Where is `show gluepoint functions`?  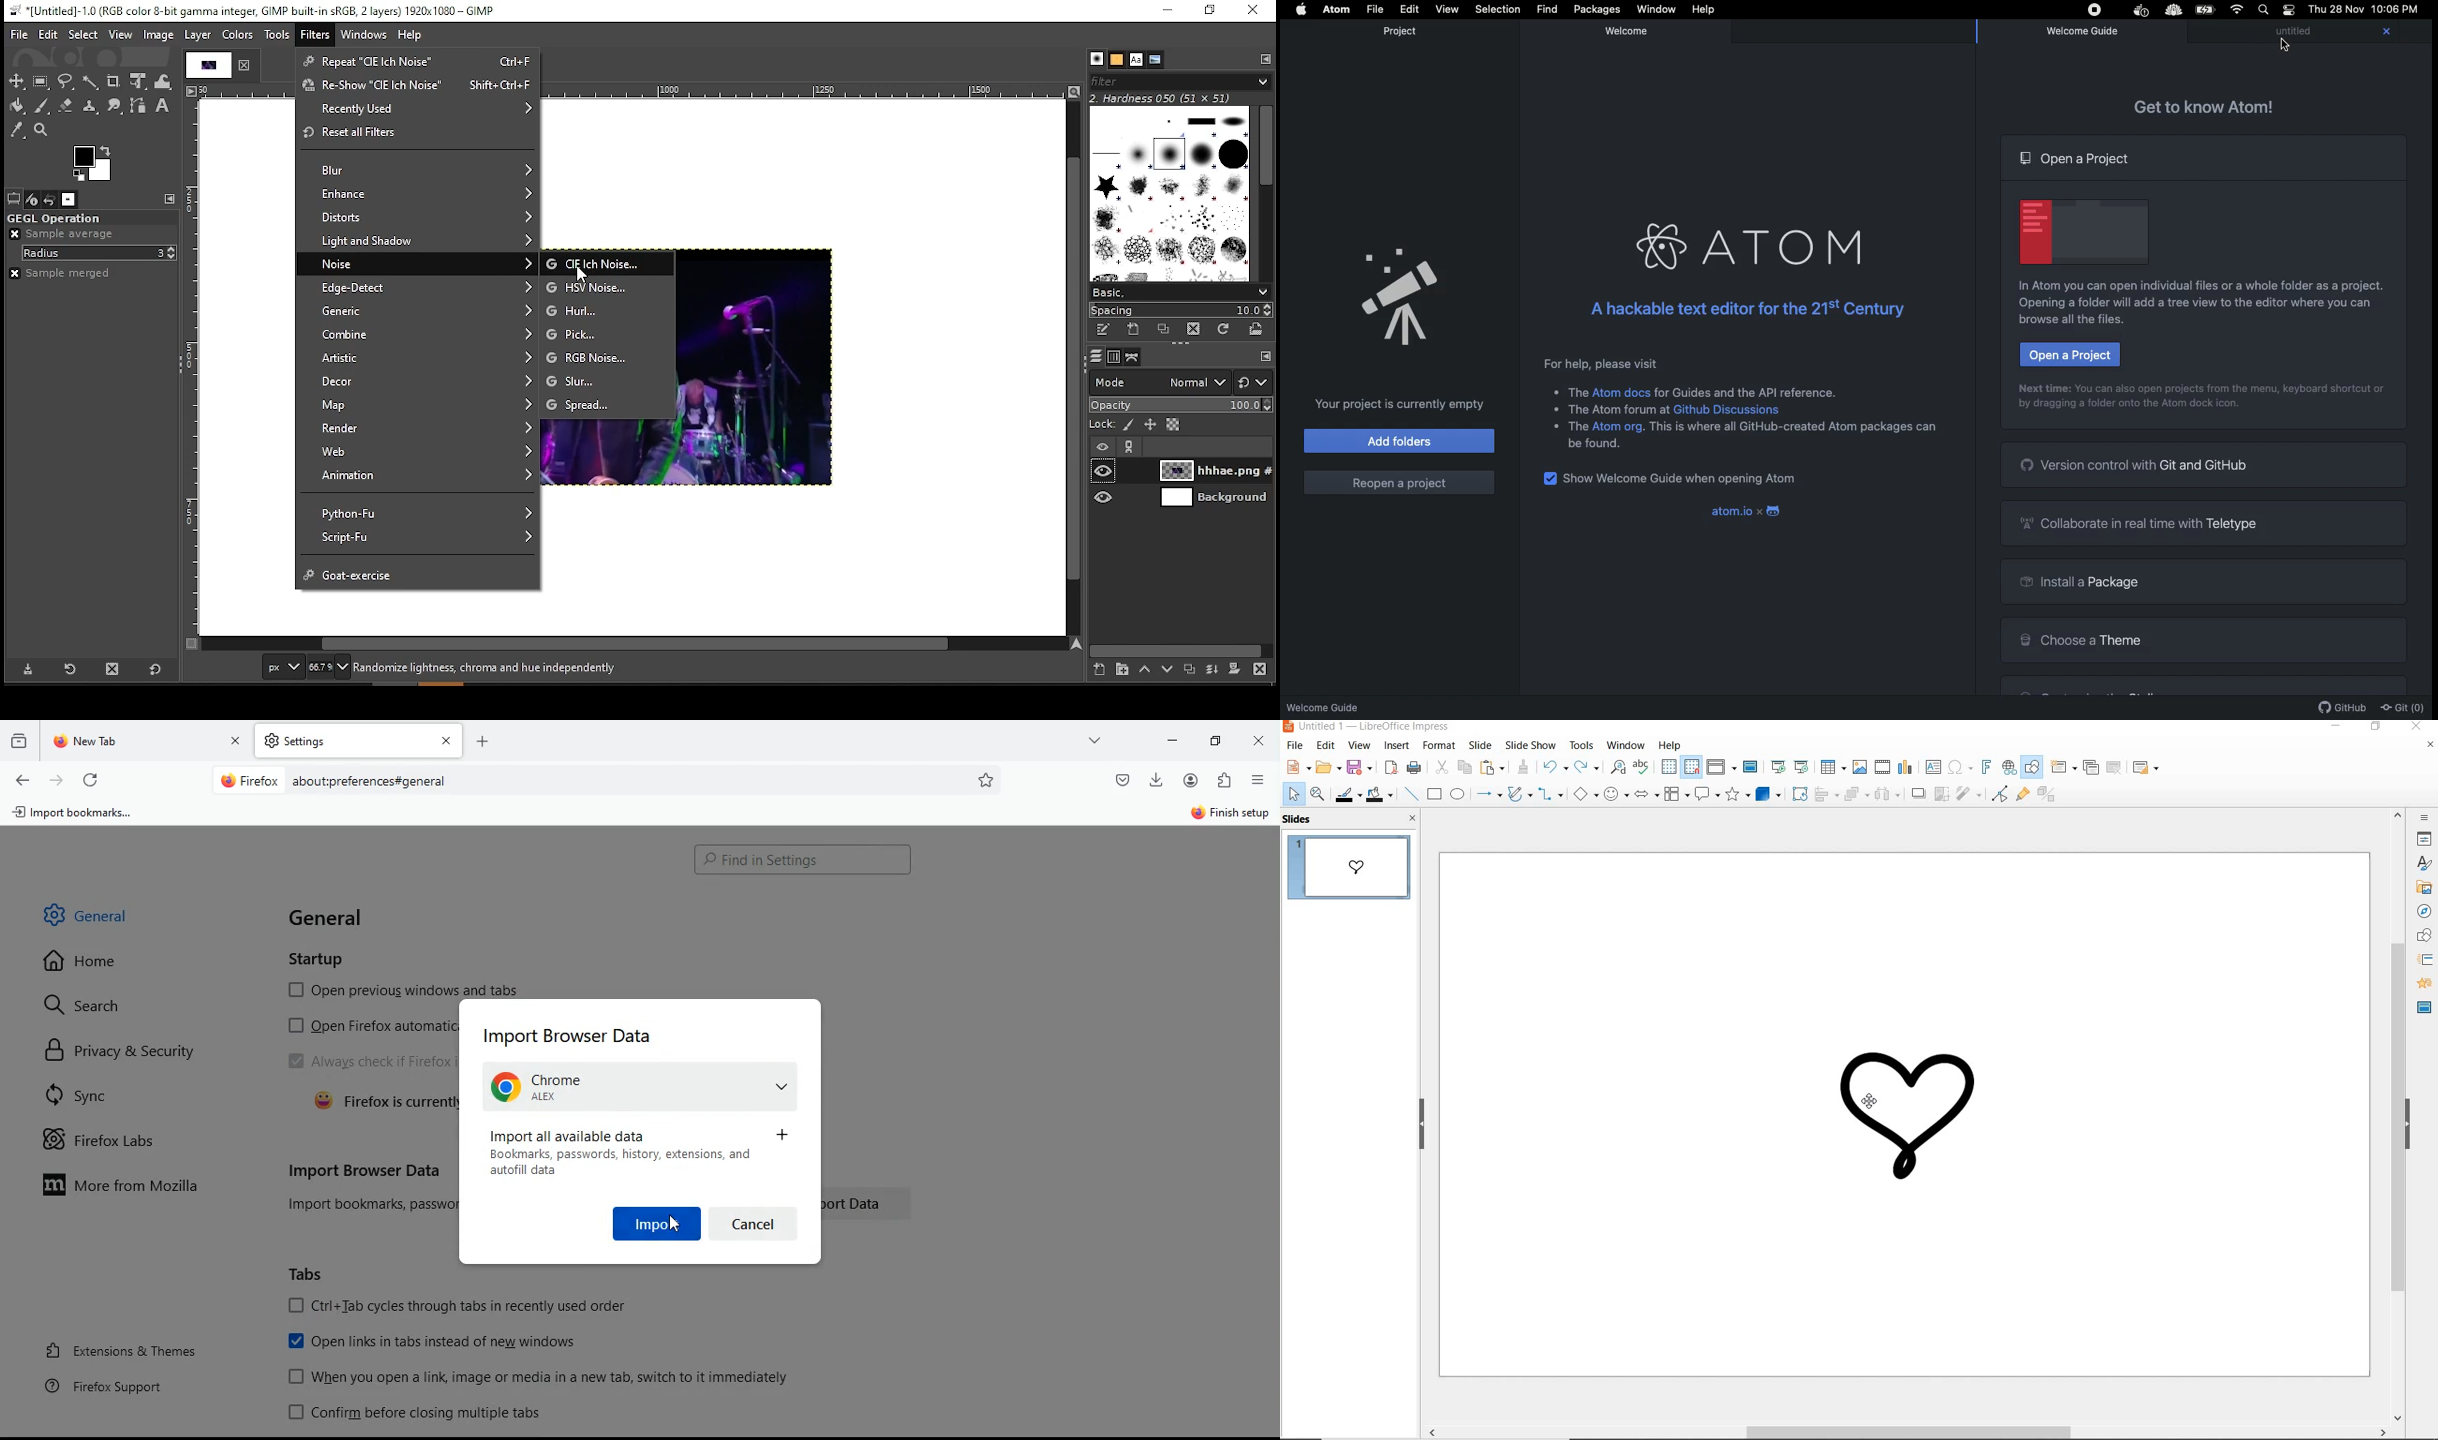
show gluepoint functions is located at coordinates (2022, 794).